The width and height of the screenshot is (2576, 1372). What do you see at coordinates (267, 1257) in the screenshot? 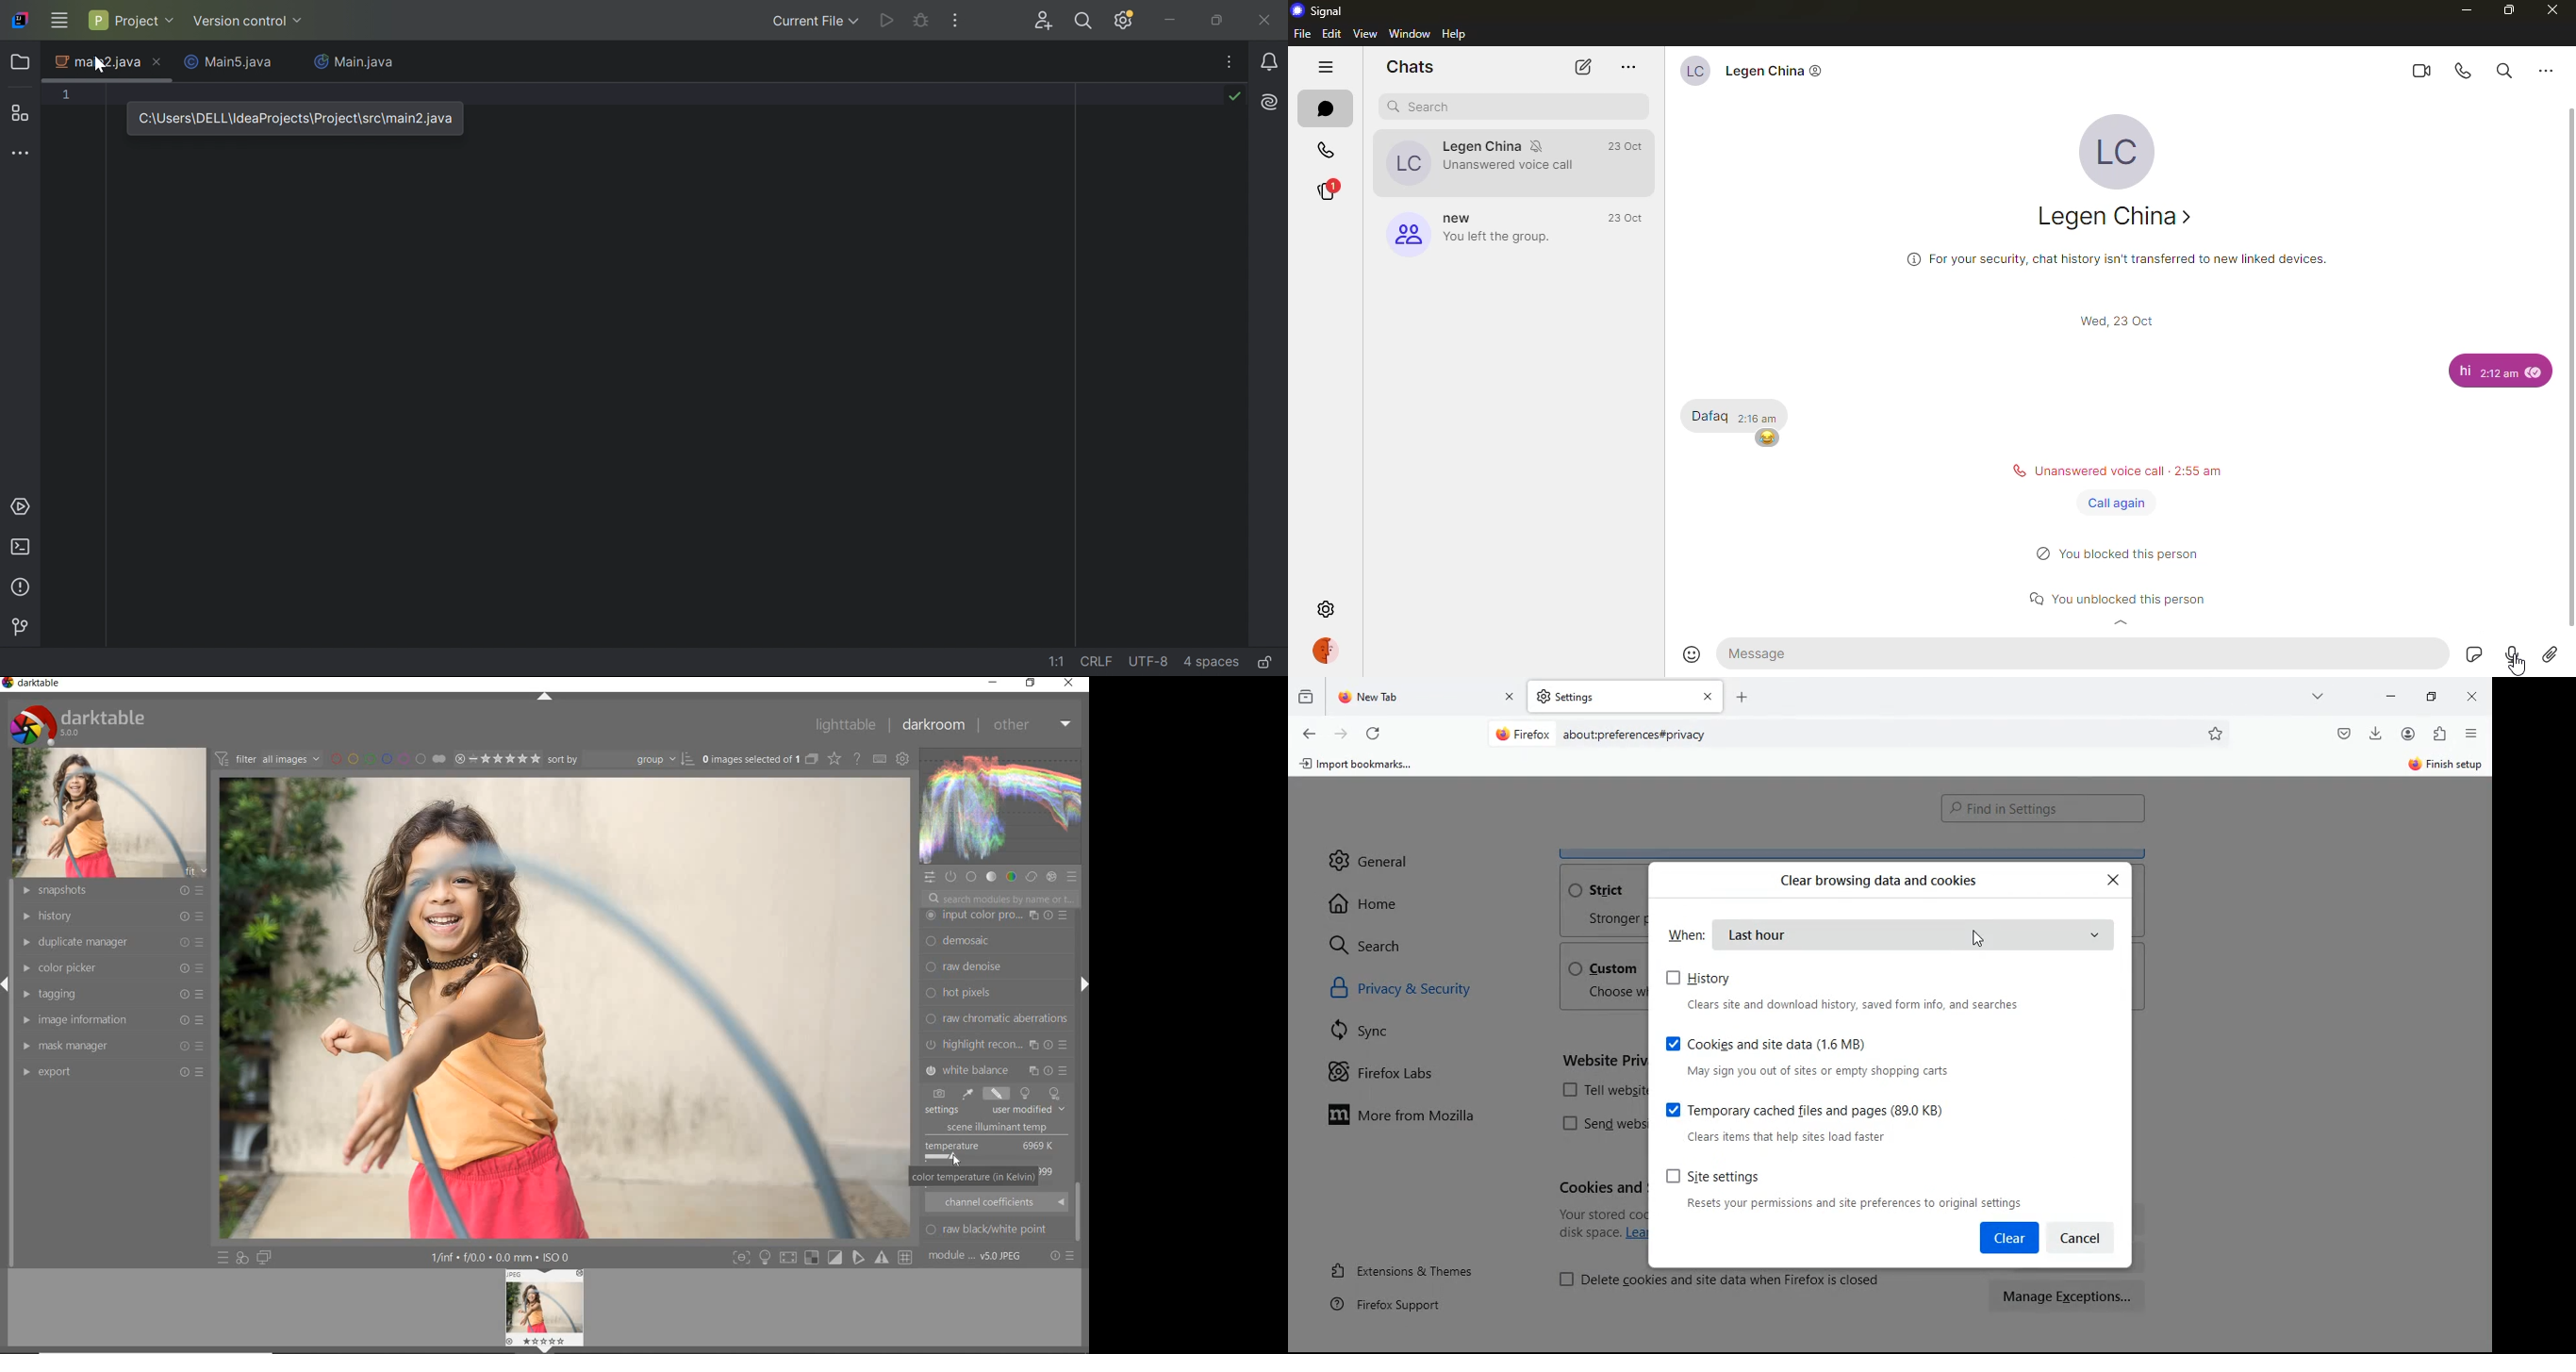
I see `display a second darkroom image window` at bounding box center [267, 1257].